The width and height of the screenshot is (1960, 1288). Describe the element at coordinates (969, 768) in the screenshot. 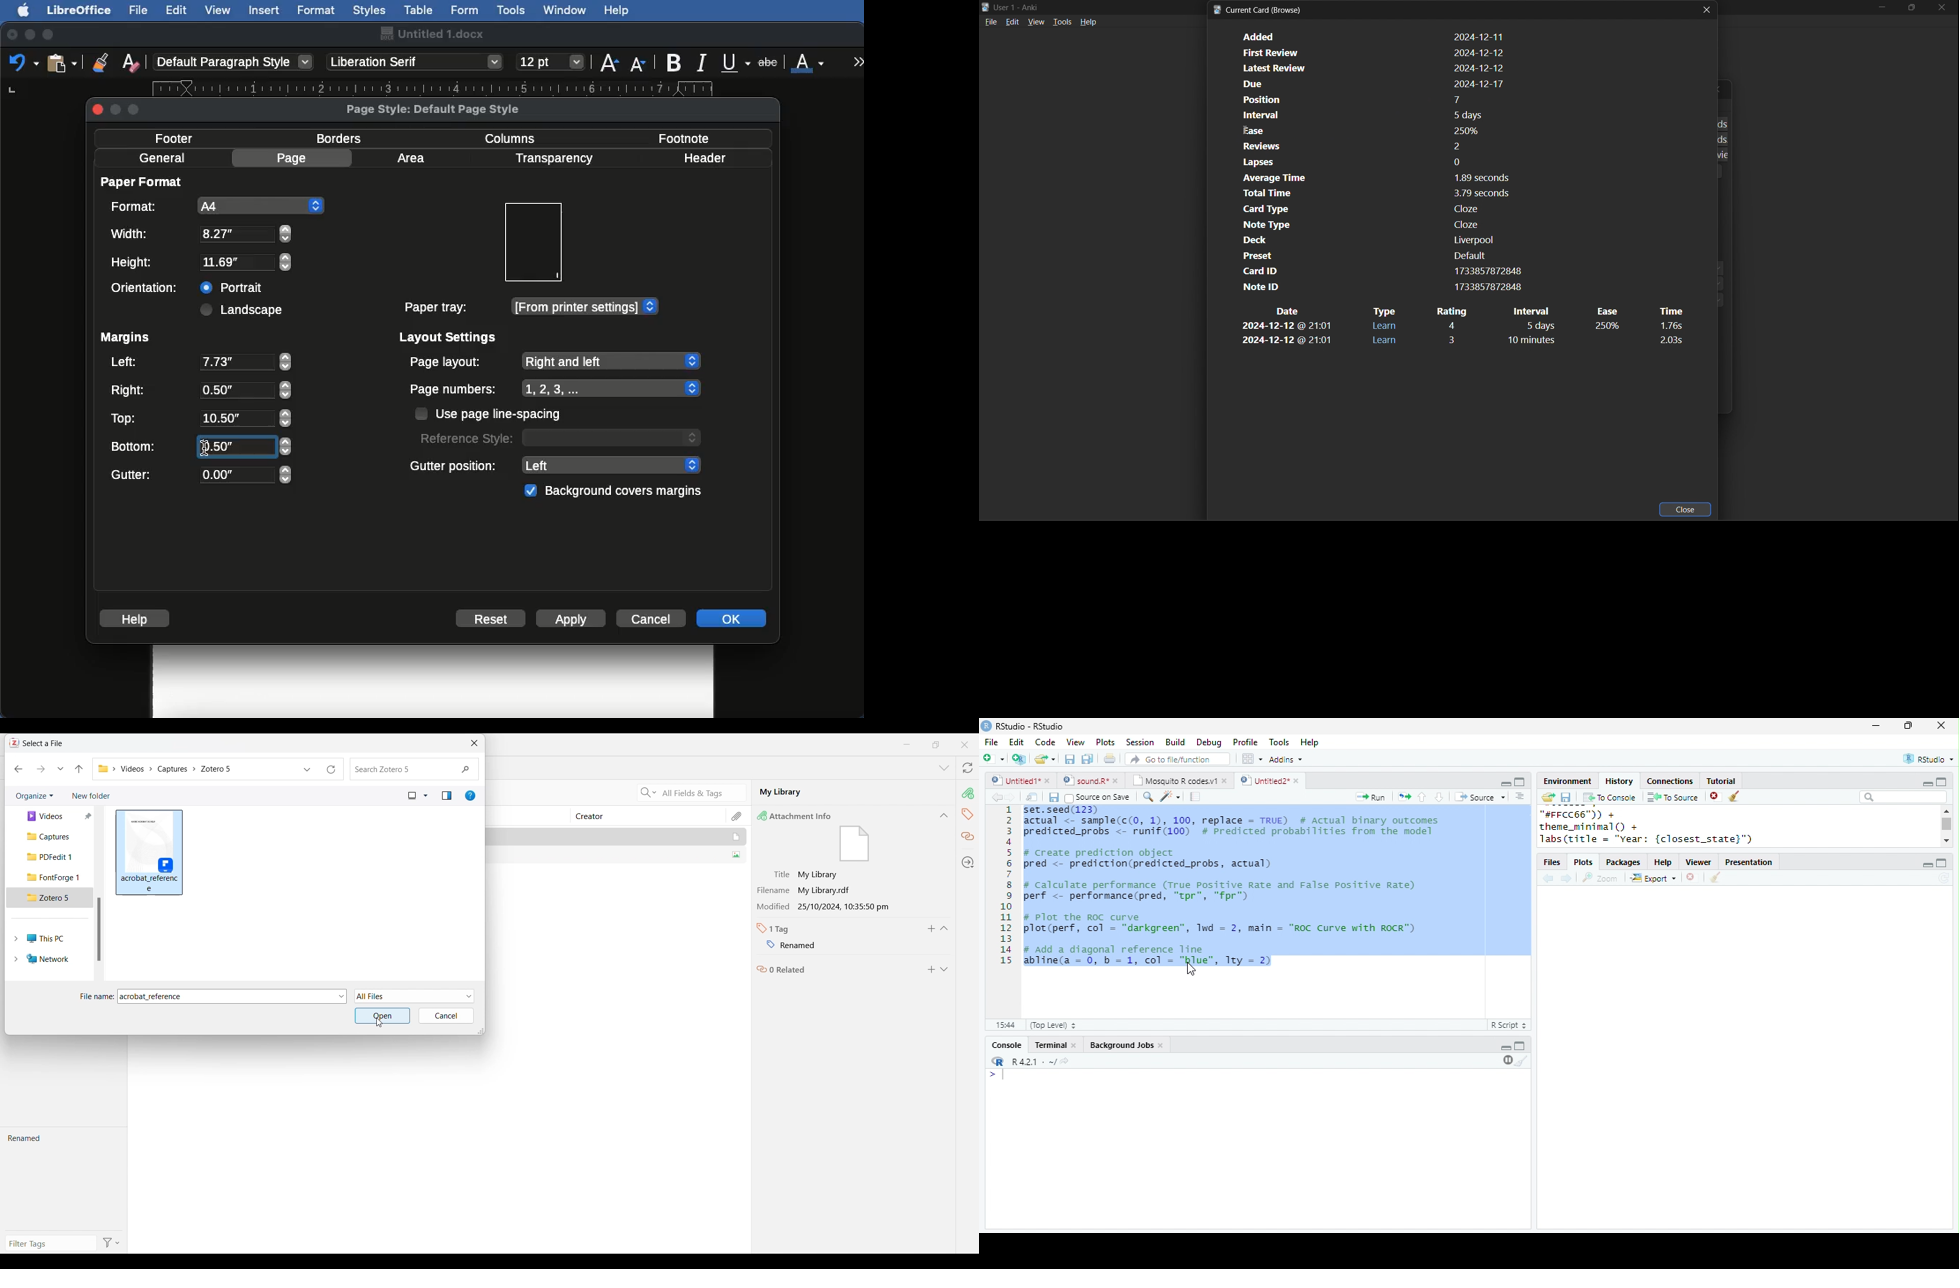

I see `Sync with zotero.org` at that location.